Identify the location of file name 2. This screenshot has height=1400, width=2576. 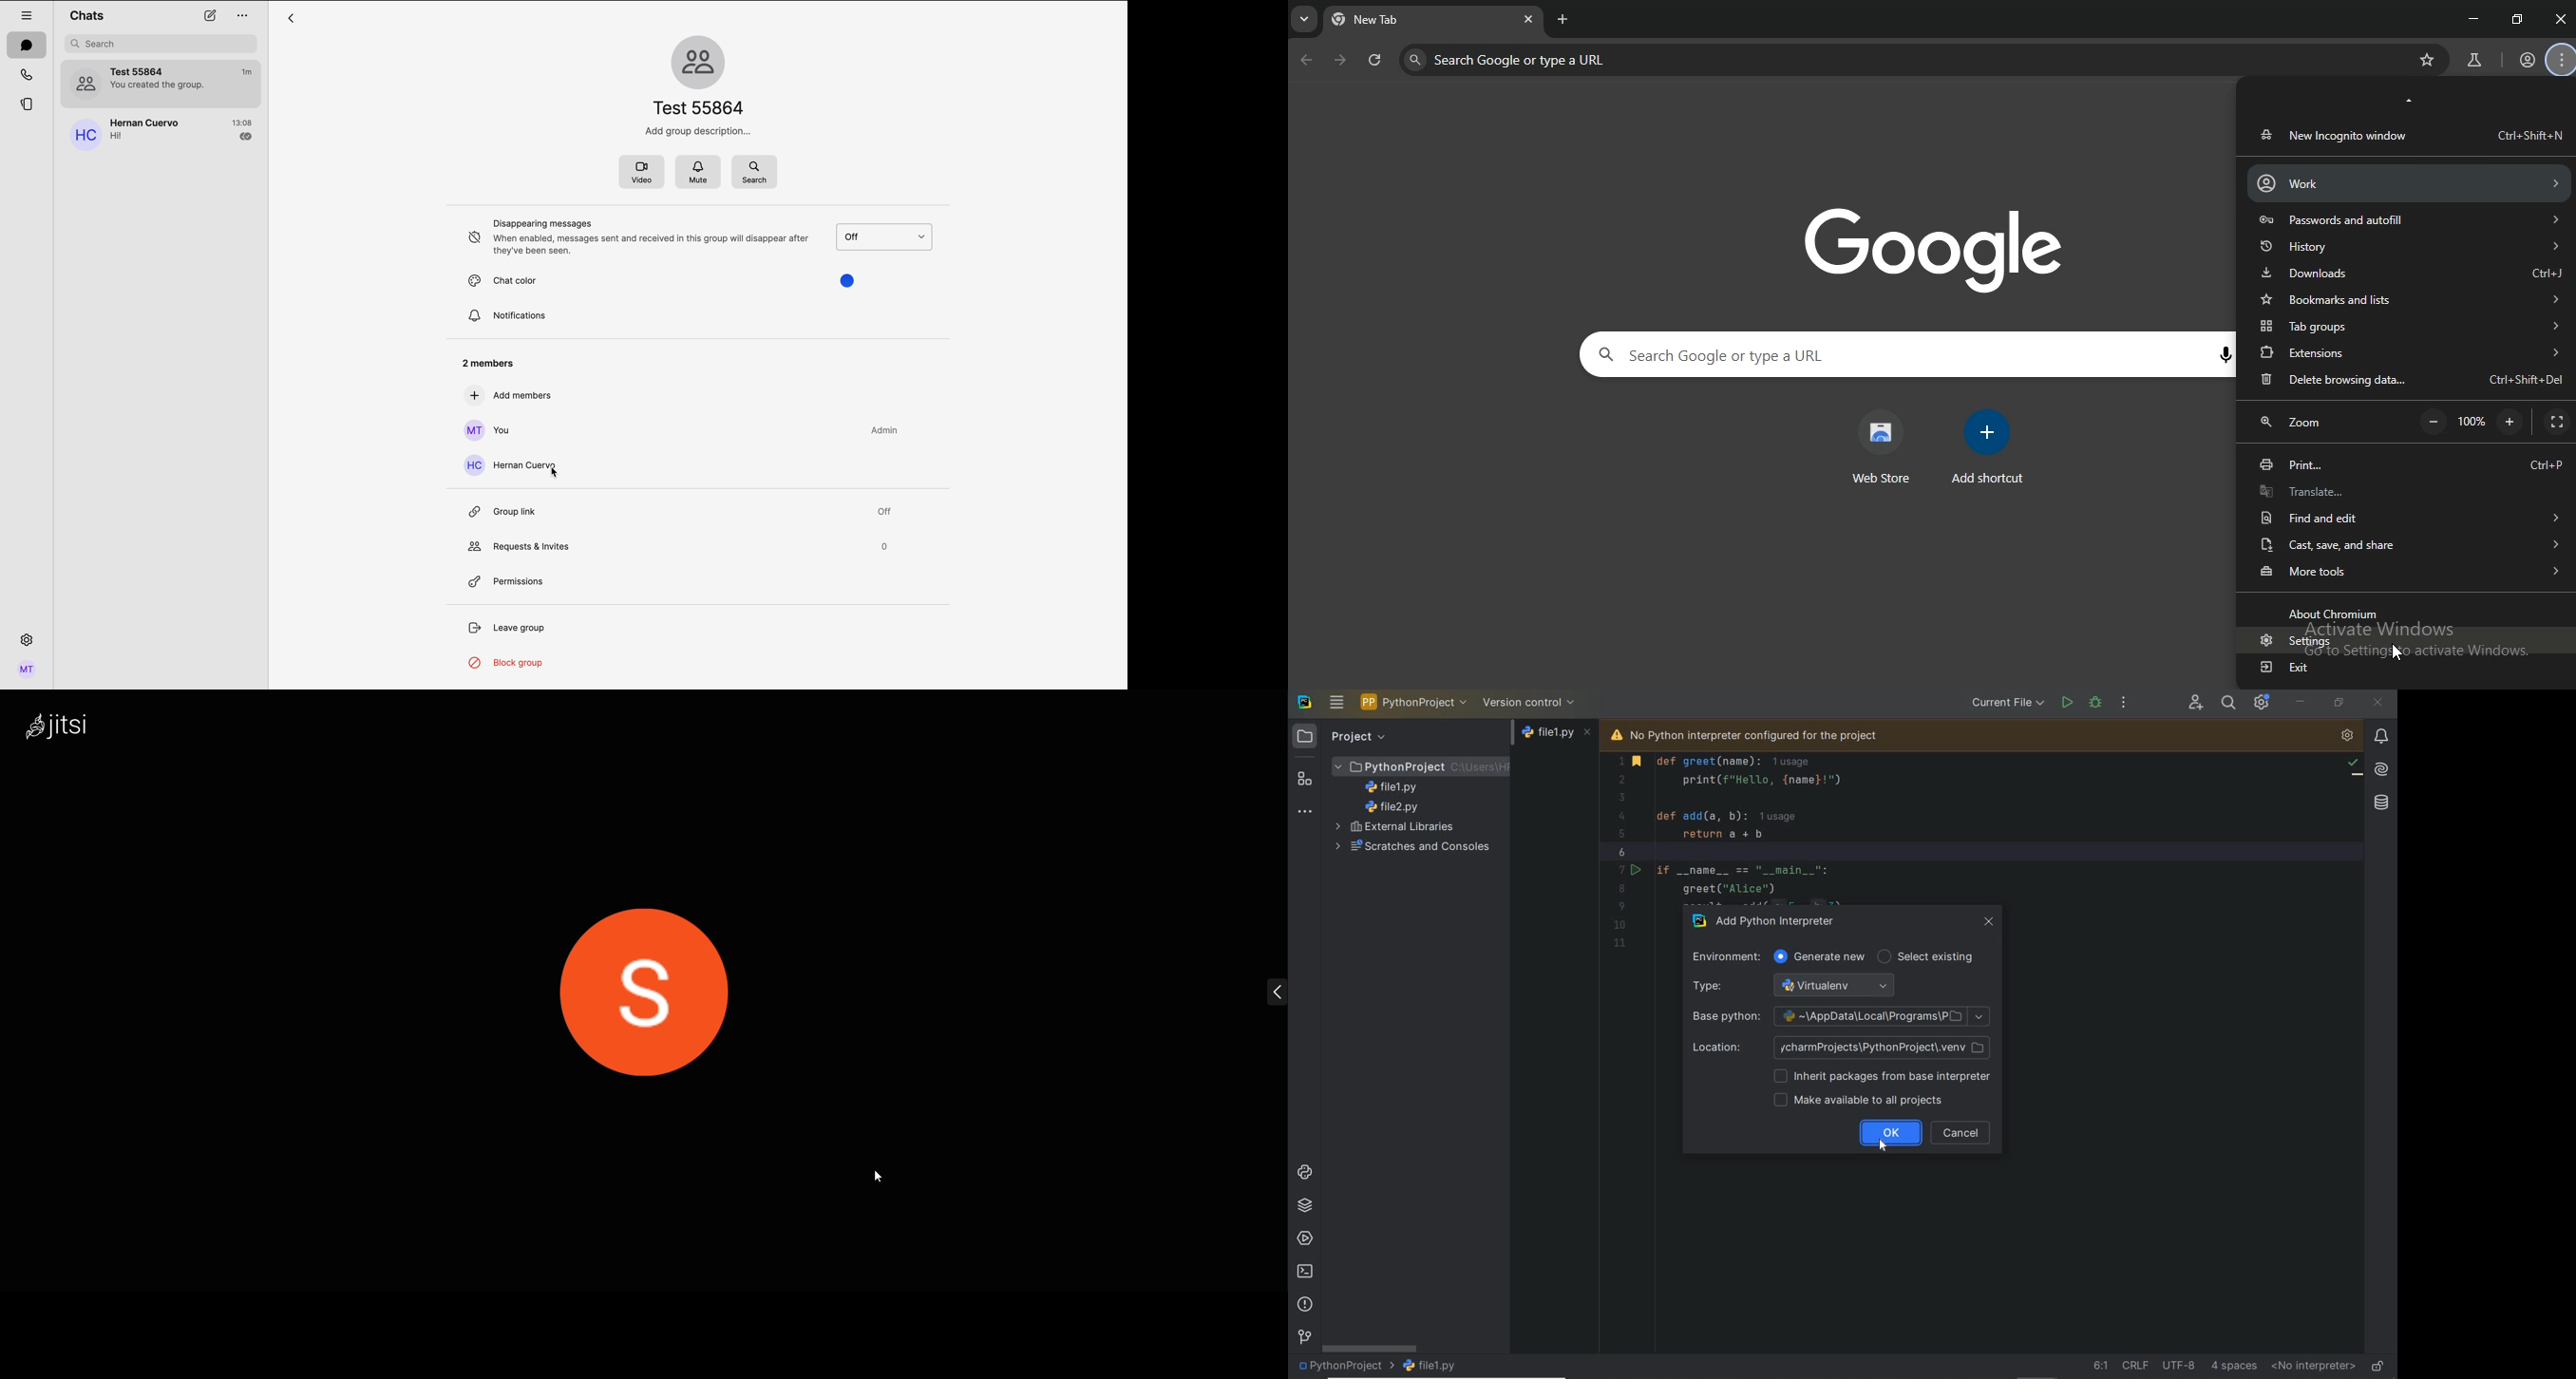
(1392, 807).